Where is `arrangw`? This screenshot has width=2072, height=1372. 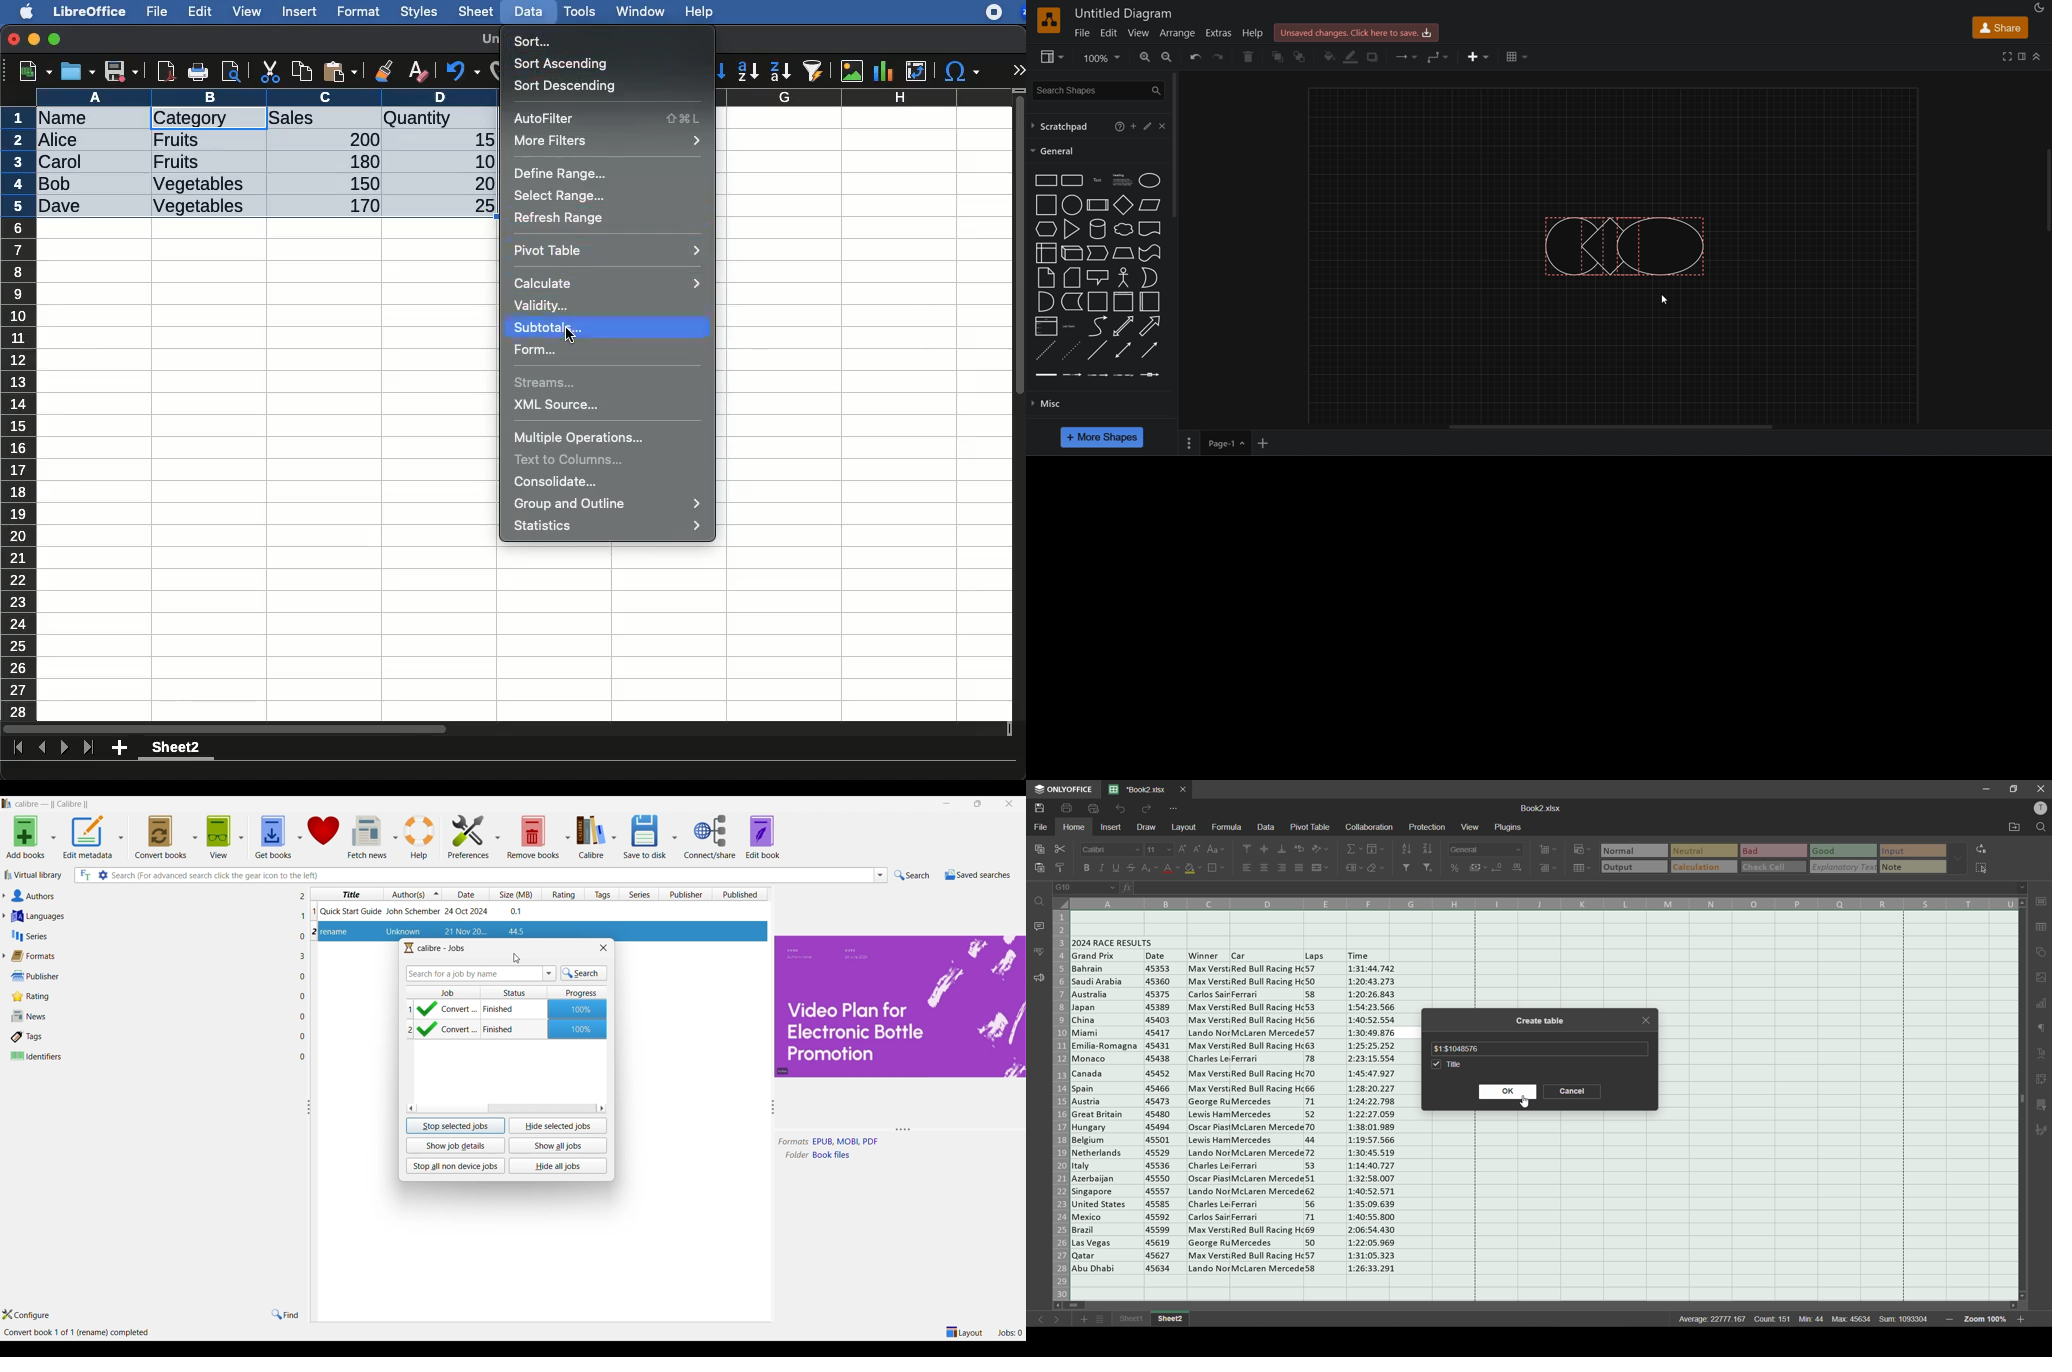
arrangw is located at coordinates (1177, 32).